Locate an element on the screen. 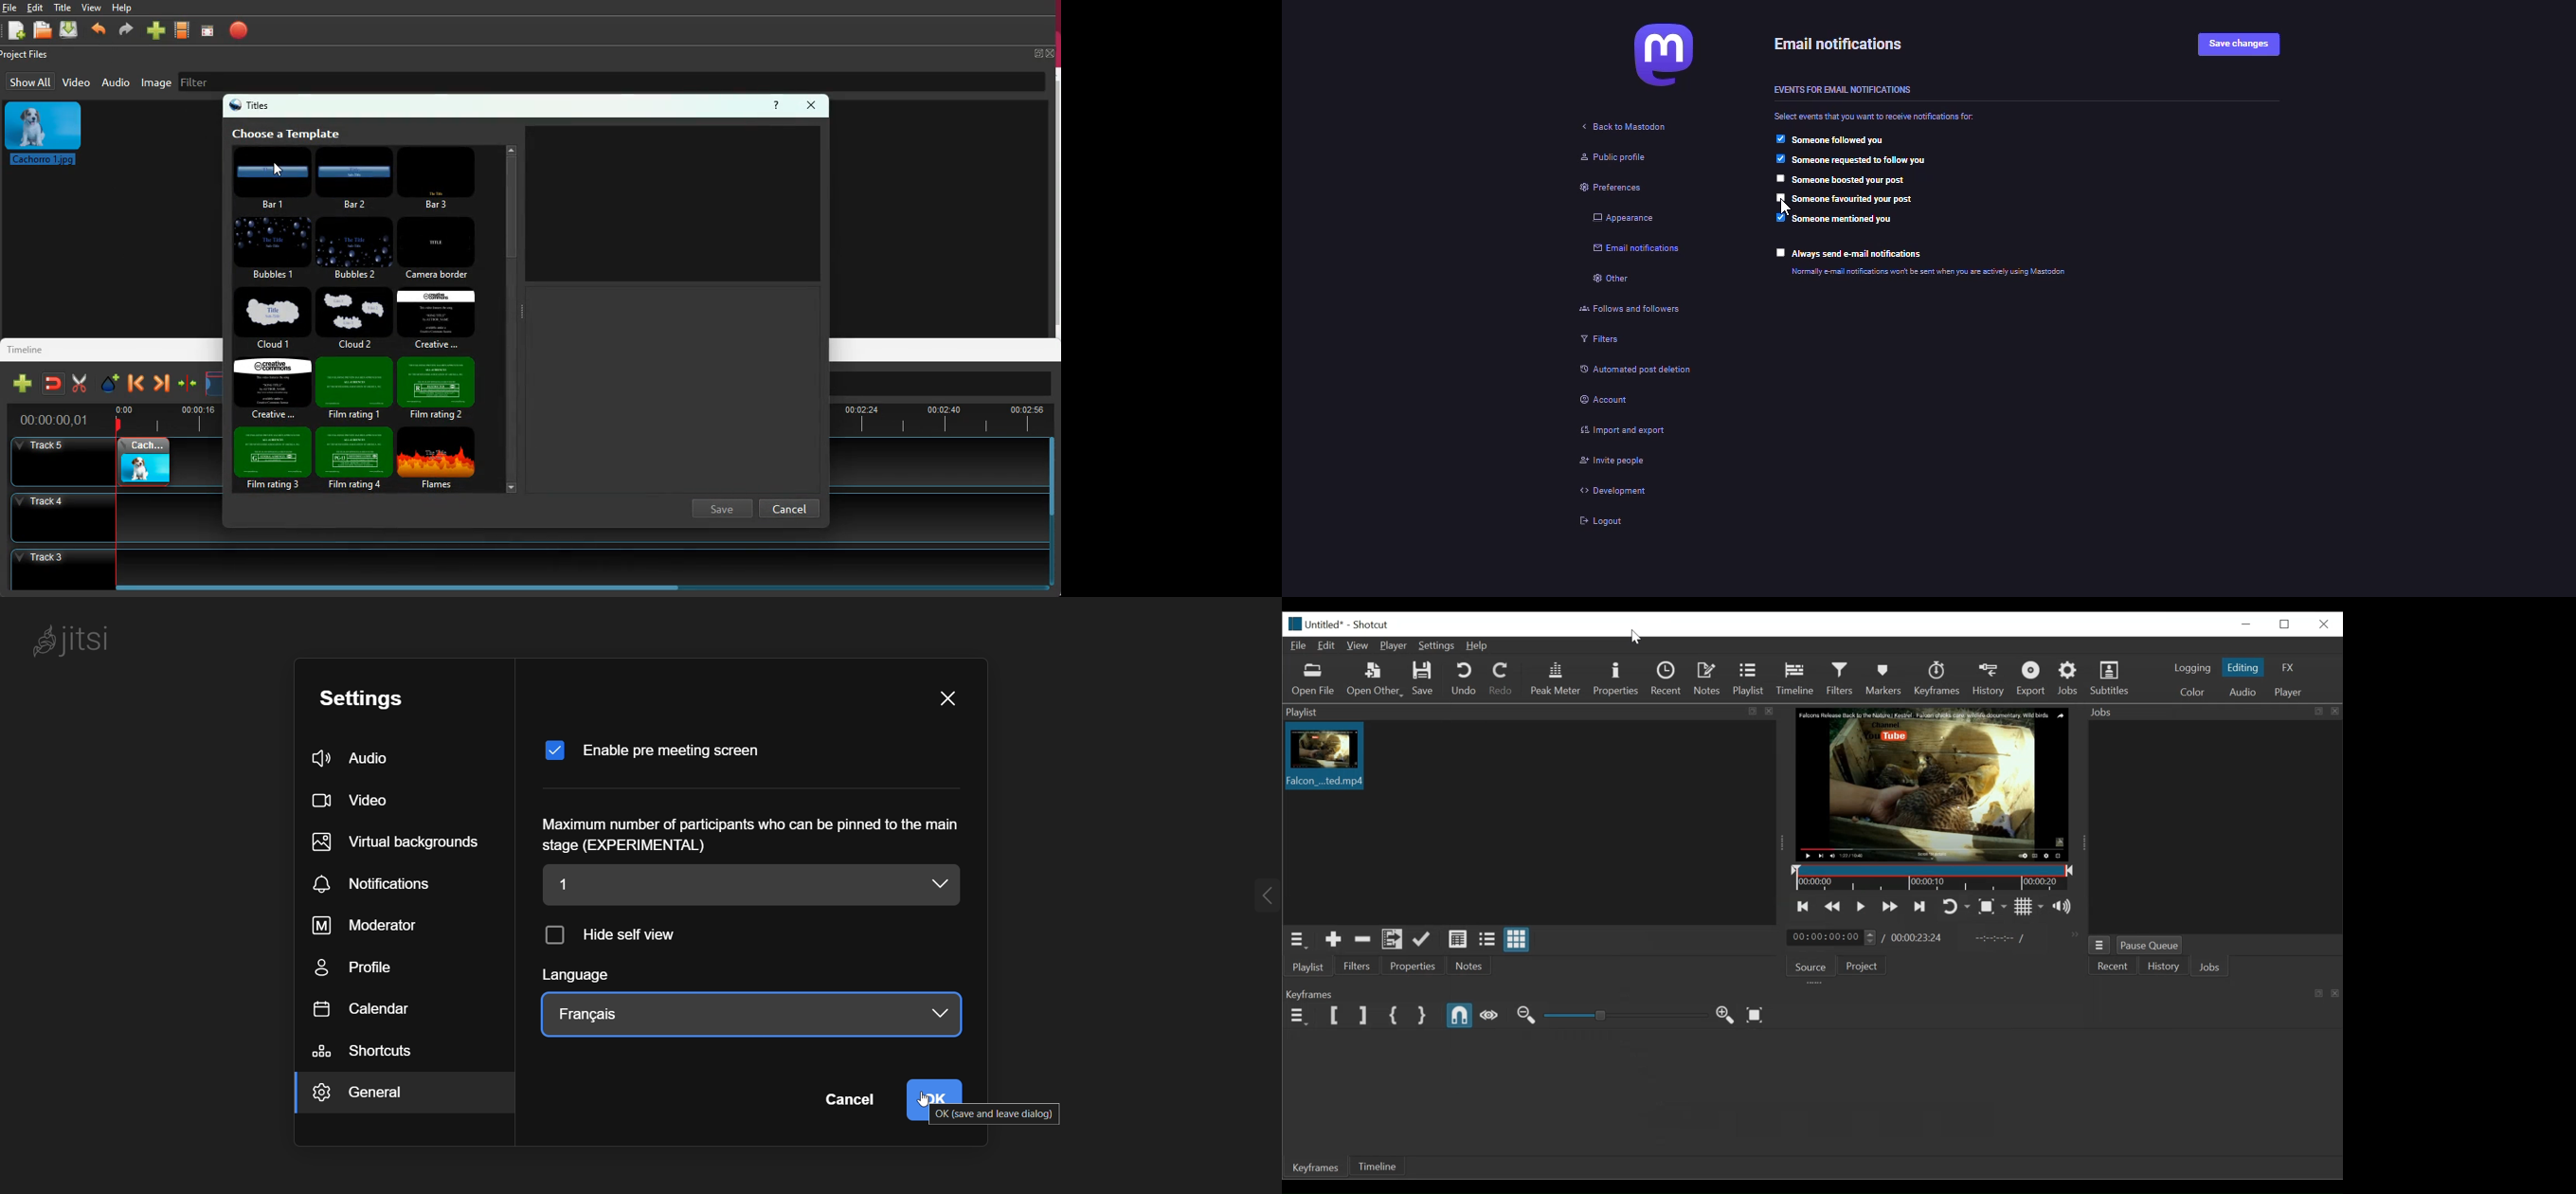 This screenshot has height=1204, width=2576. Subtitles is located at coordinates (2110, 679).